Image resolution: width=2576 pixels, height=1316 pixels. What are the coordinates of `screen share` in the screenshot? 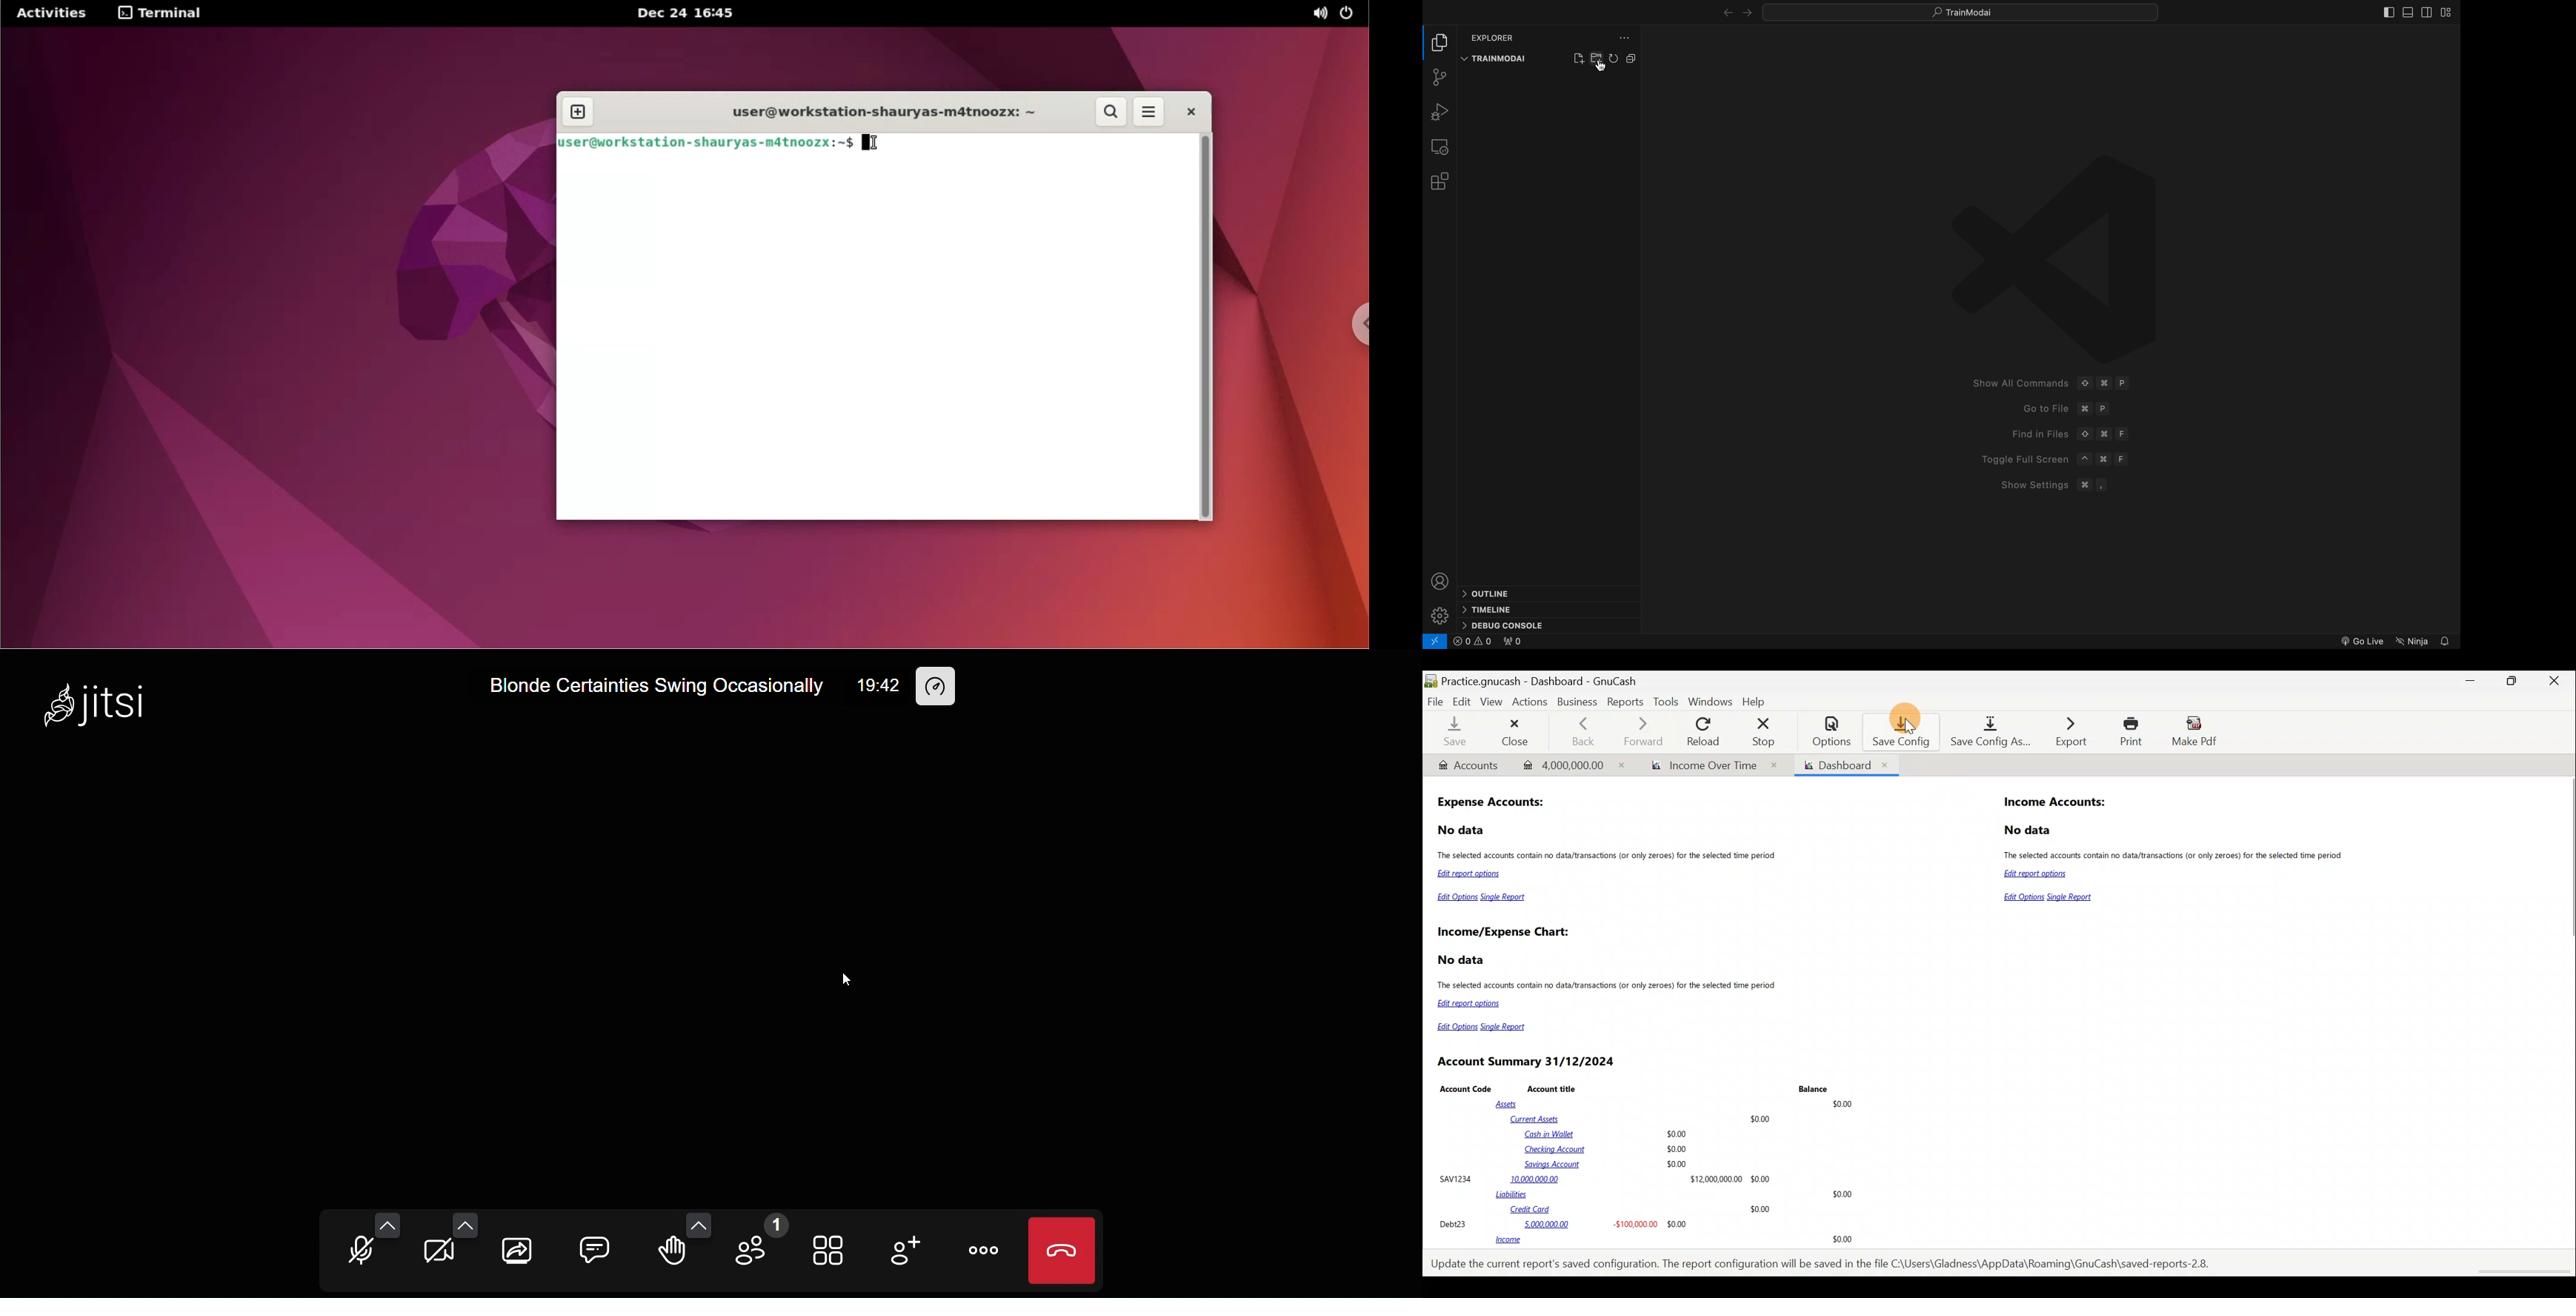 It's located at (519, 1249).